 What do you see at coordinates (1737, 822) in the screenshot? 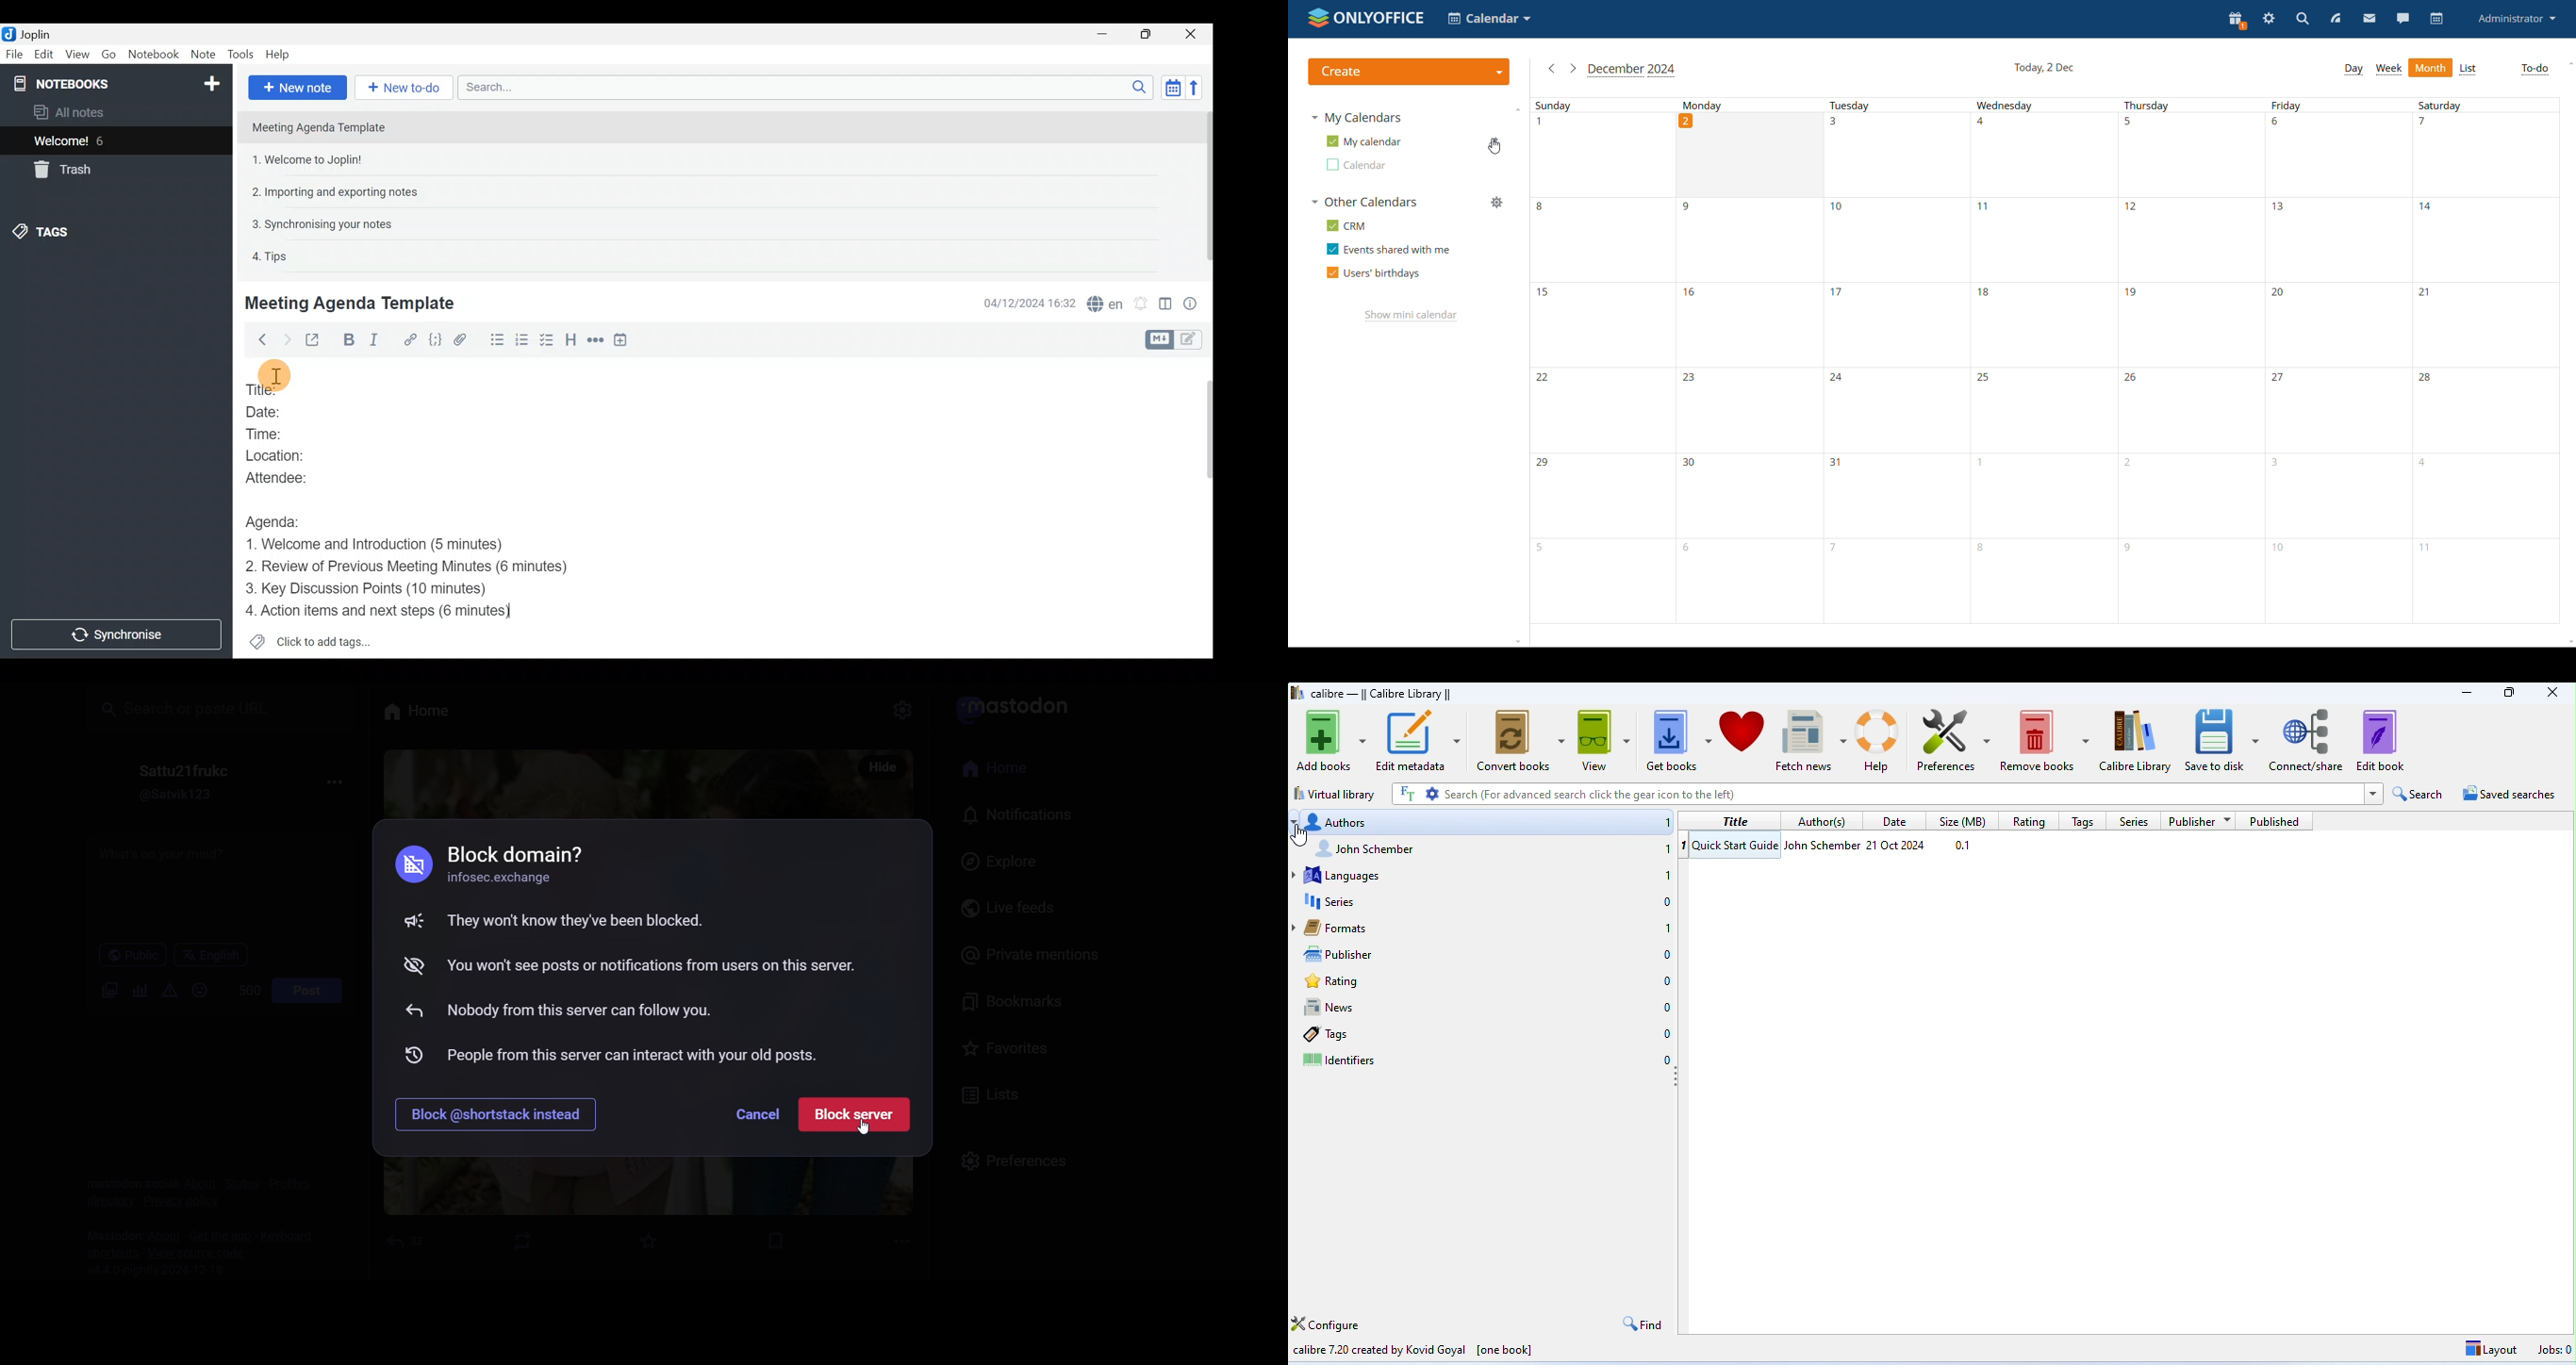
I see `title` at bounding box center [1737, 822].